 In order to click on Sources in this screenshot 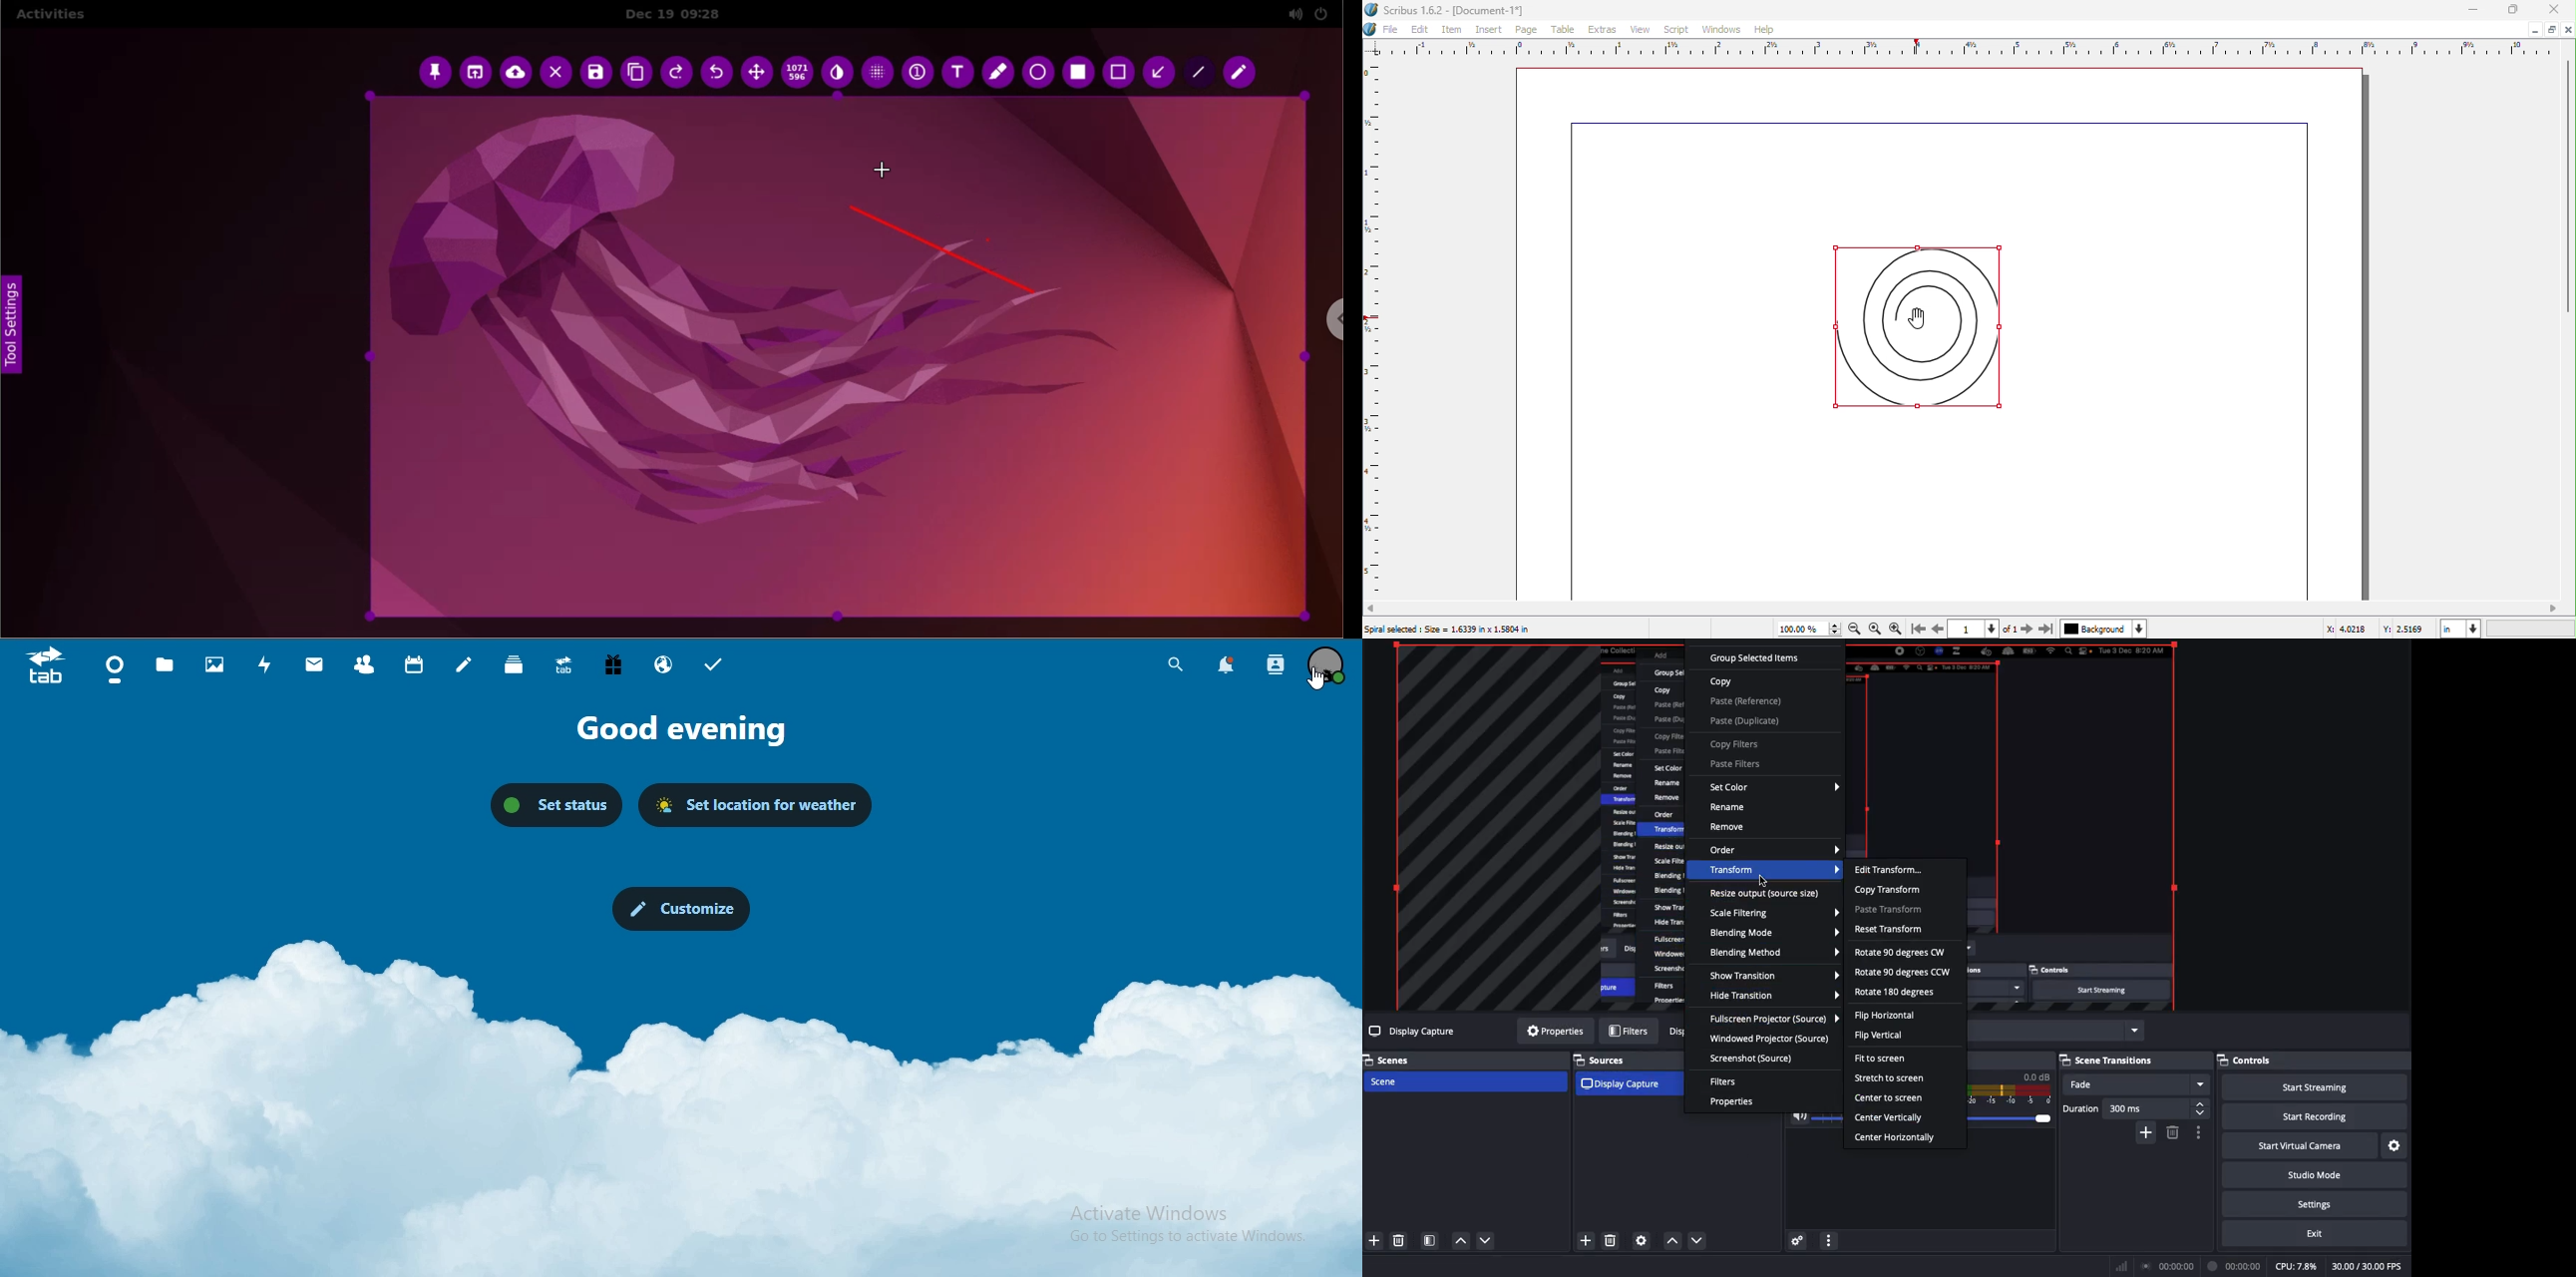, I will do `click(1605, 1059)`.